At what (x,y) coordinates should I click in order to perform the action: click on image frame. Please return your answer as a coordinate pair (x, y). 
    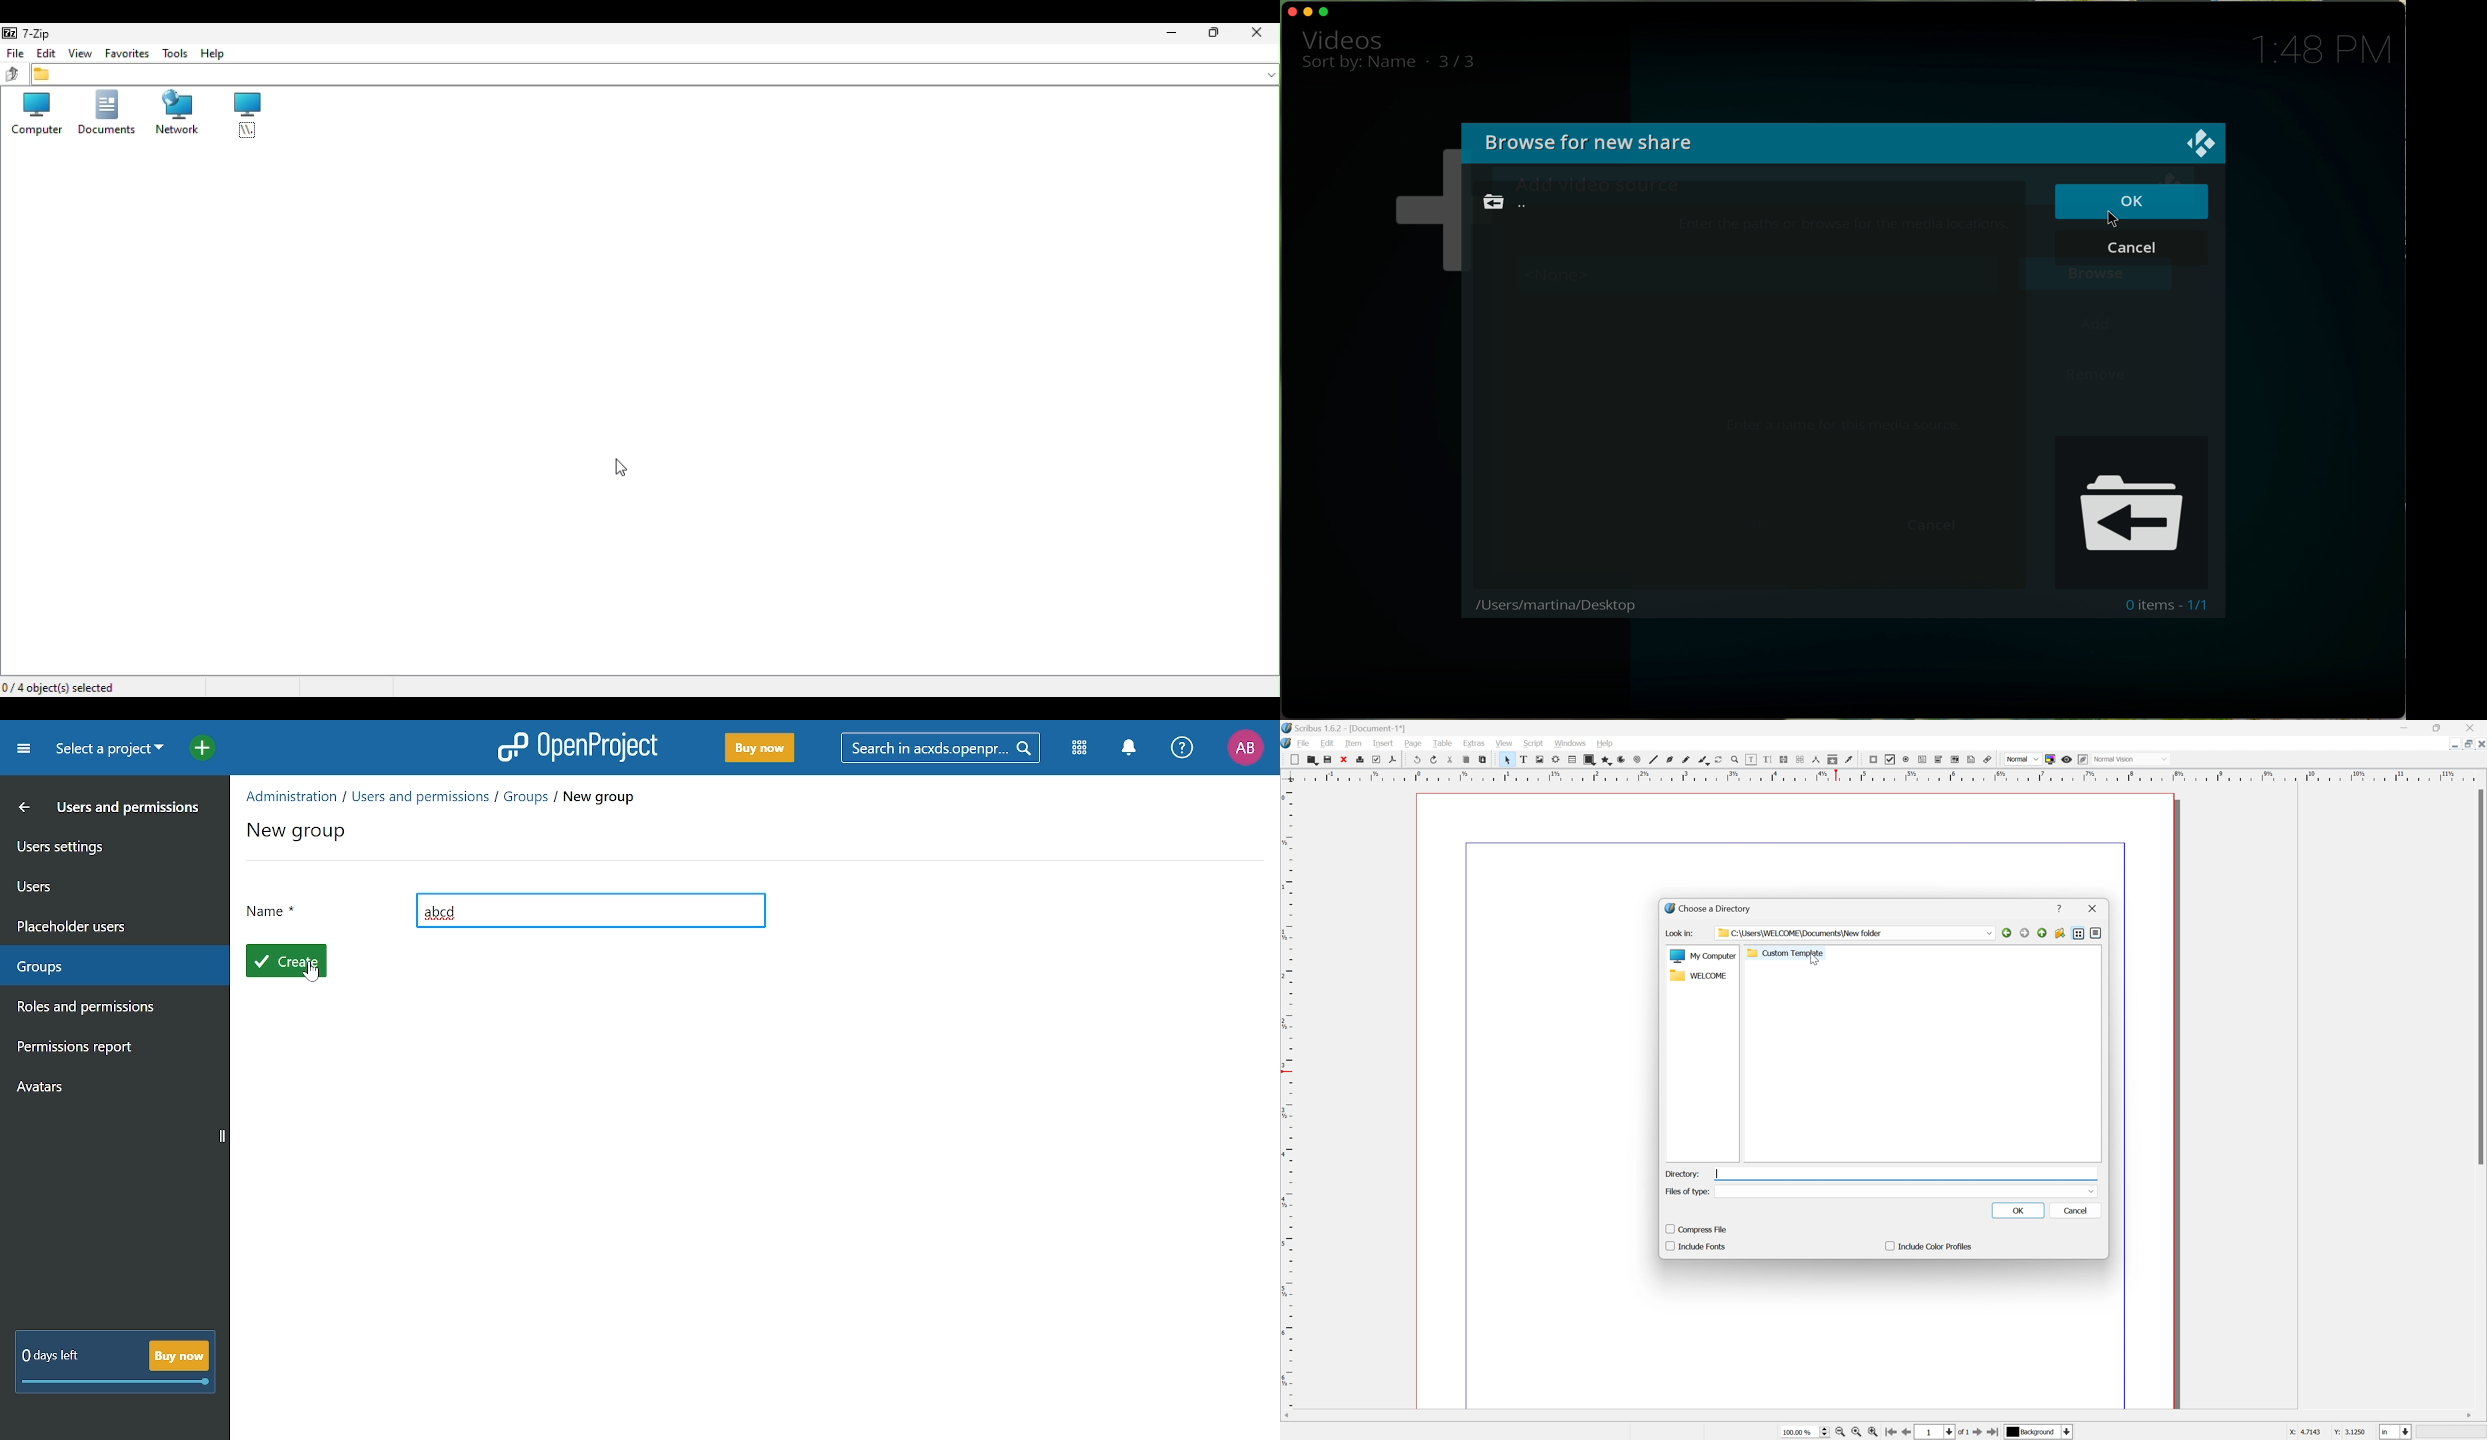
    Looking at the image, I should click on (1540, 759).